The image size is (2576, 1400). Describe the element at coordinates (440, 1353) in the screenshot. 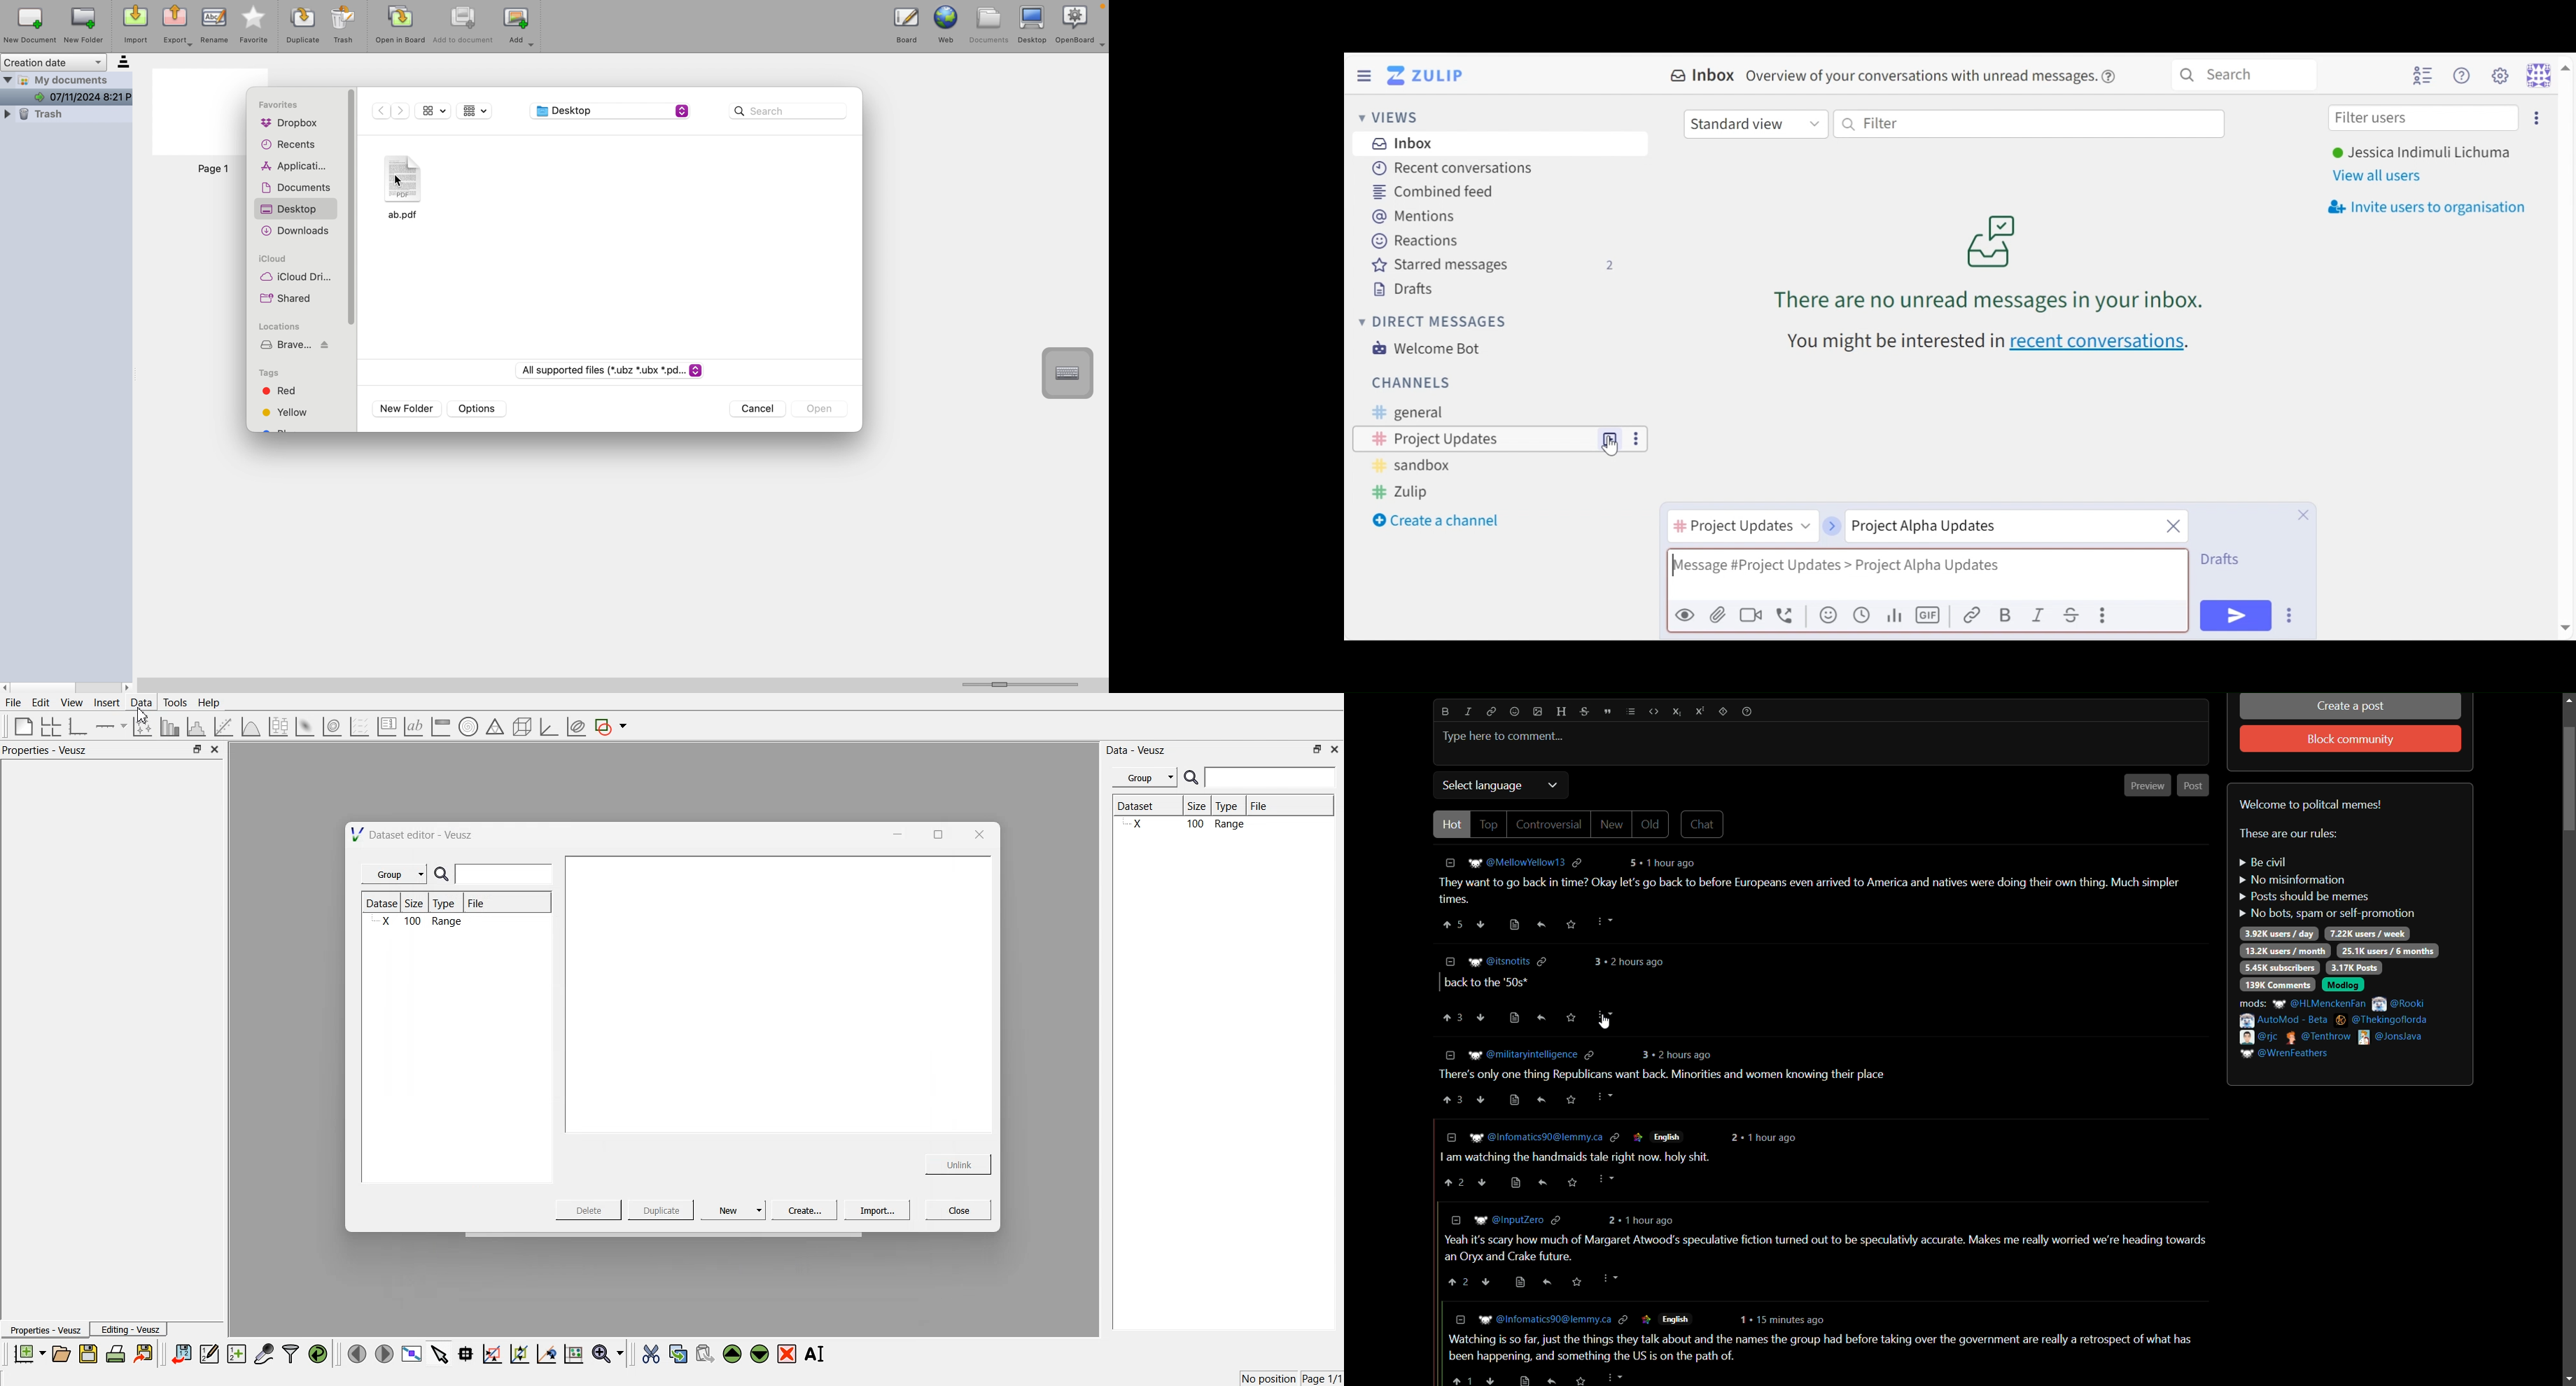

I see `select items` at that location.